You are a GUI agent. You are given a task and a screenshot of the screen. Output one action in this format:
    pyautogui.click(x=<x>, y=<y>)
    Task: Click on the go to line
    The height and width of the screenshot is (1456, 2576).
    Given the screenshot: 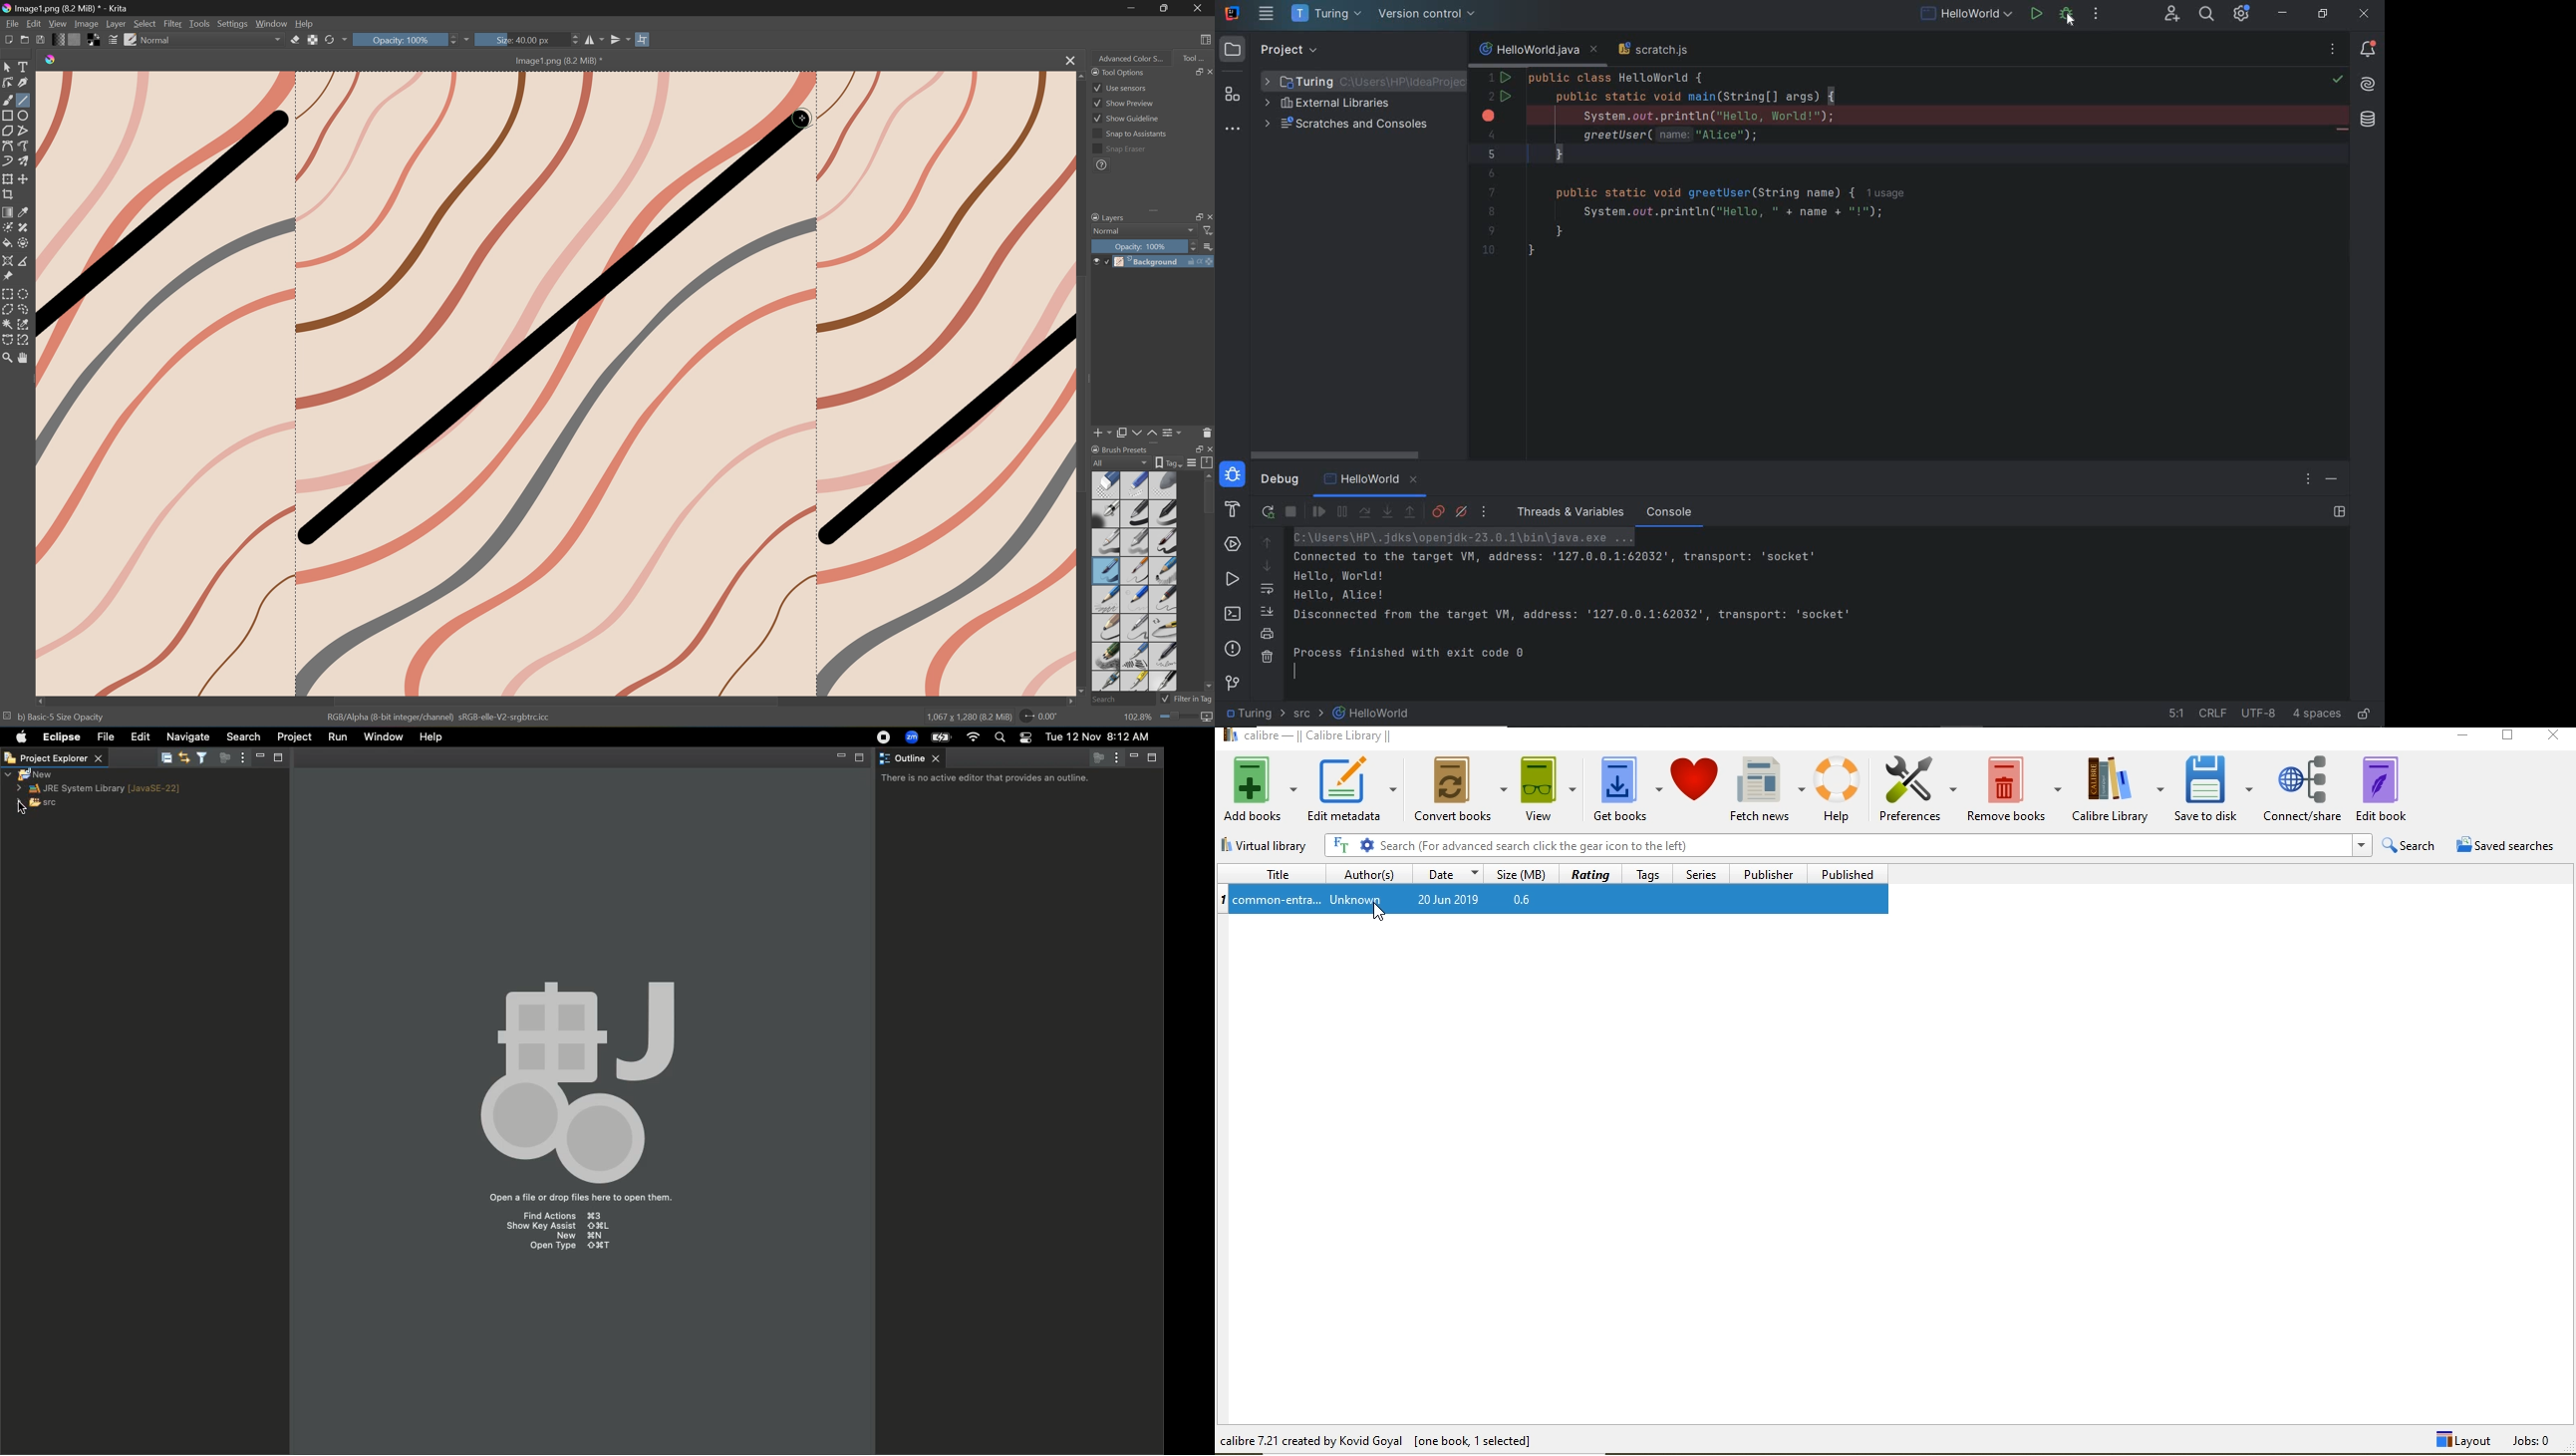 What is the action you would take?
    pyautogui.click(x=2168, y=713)
    